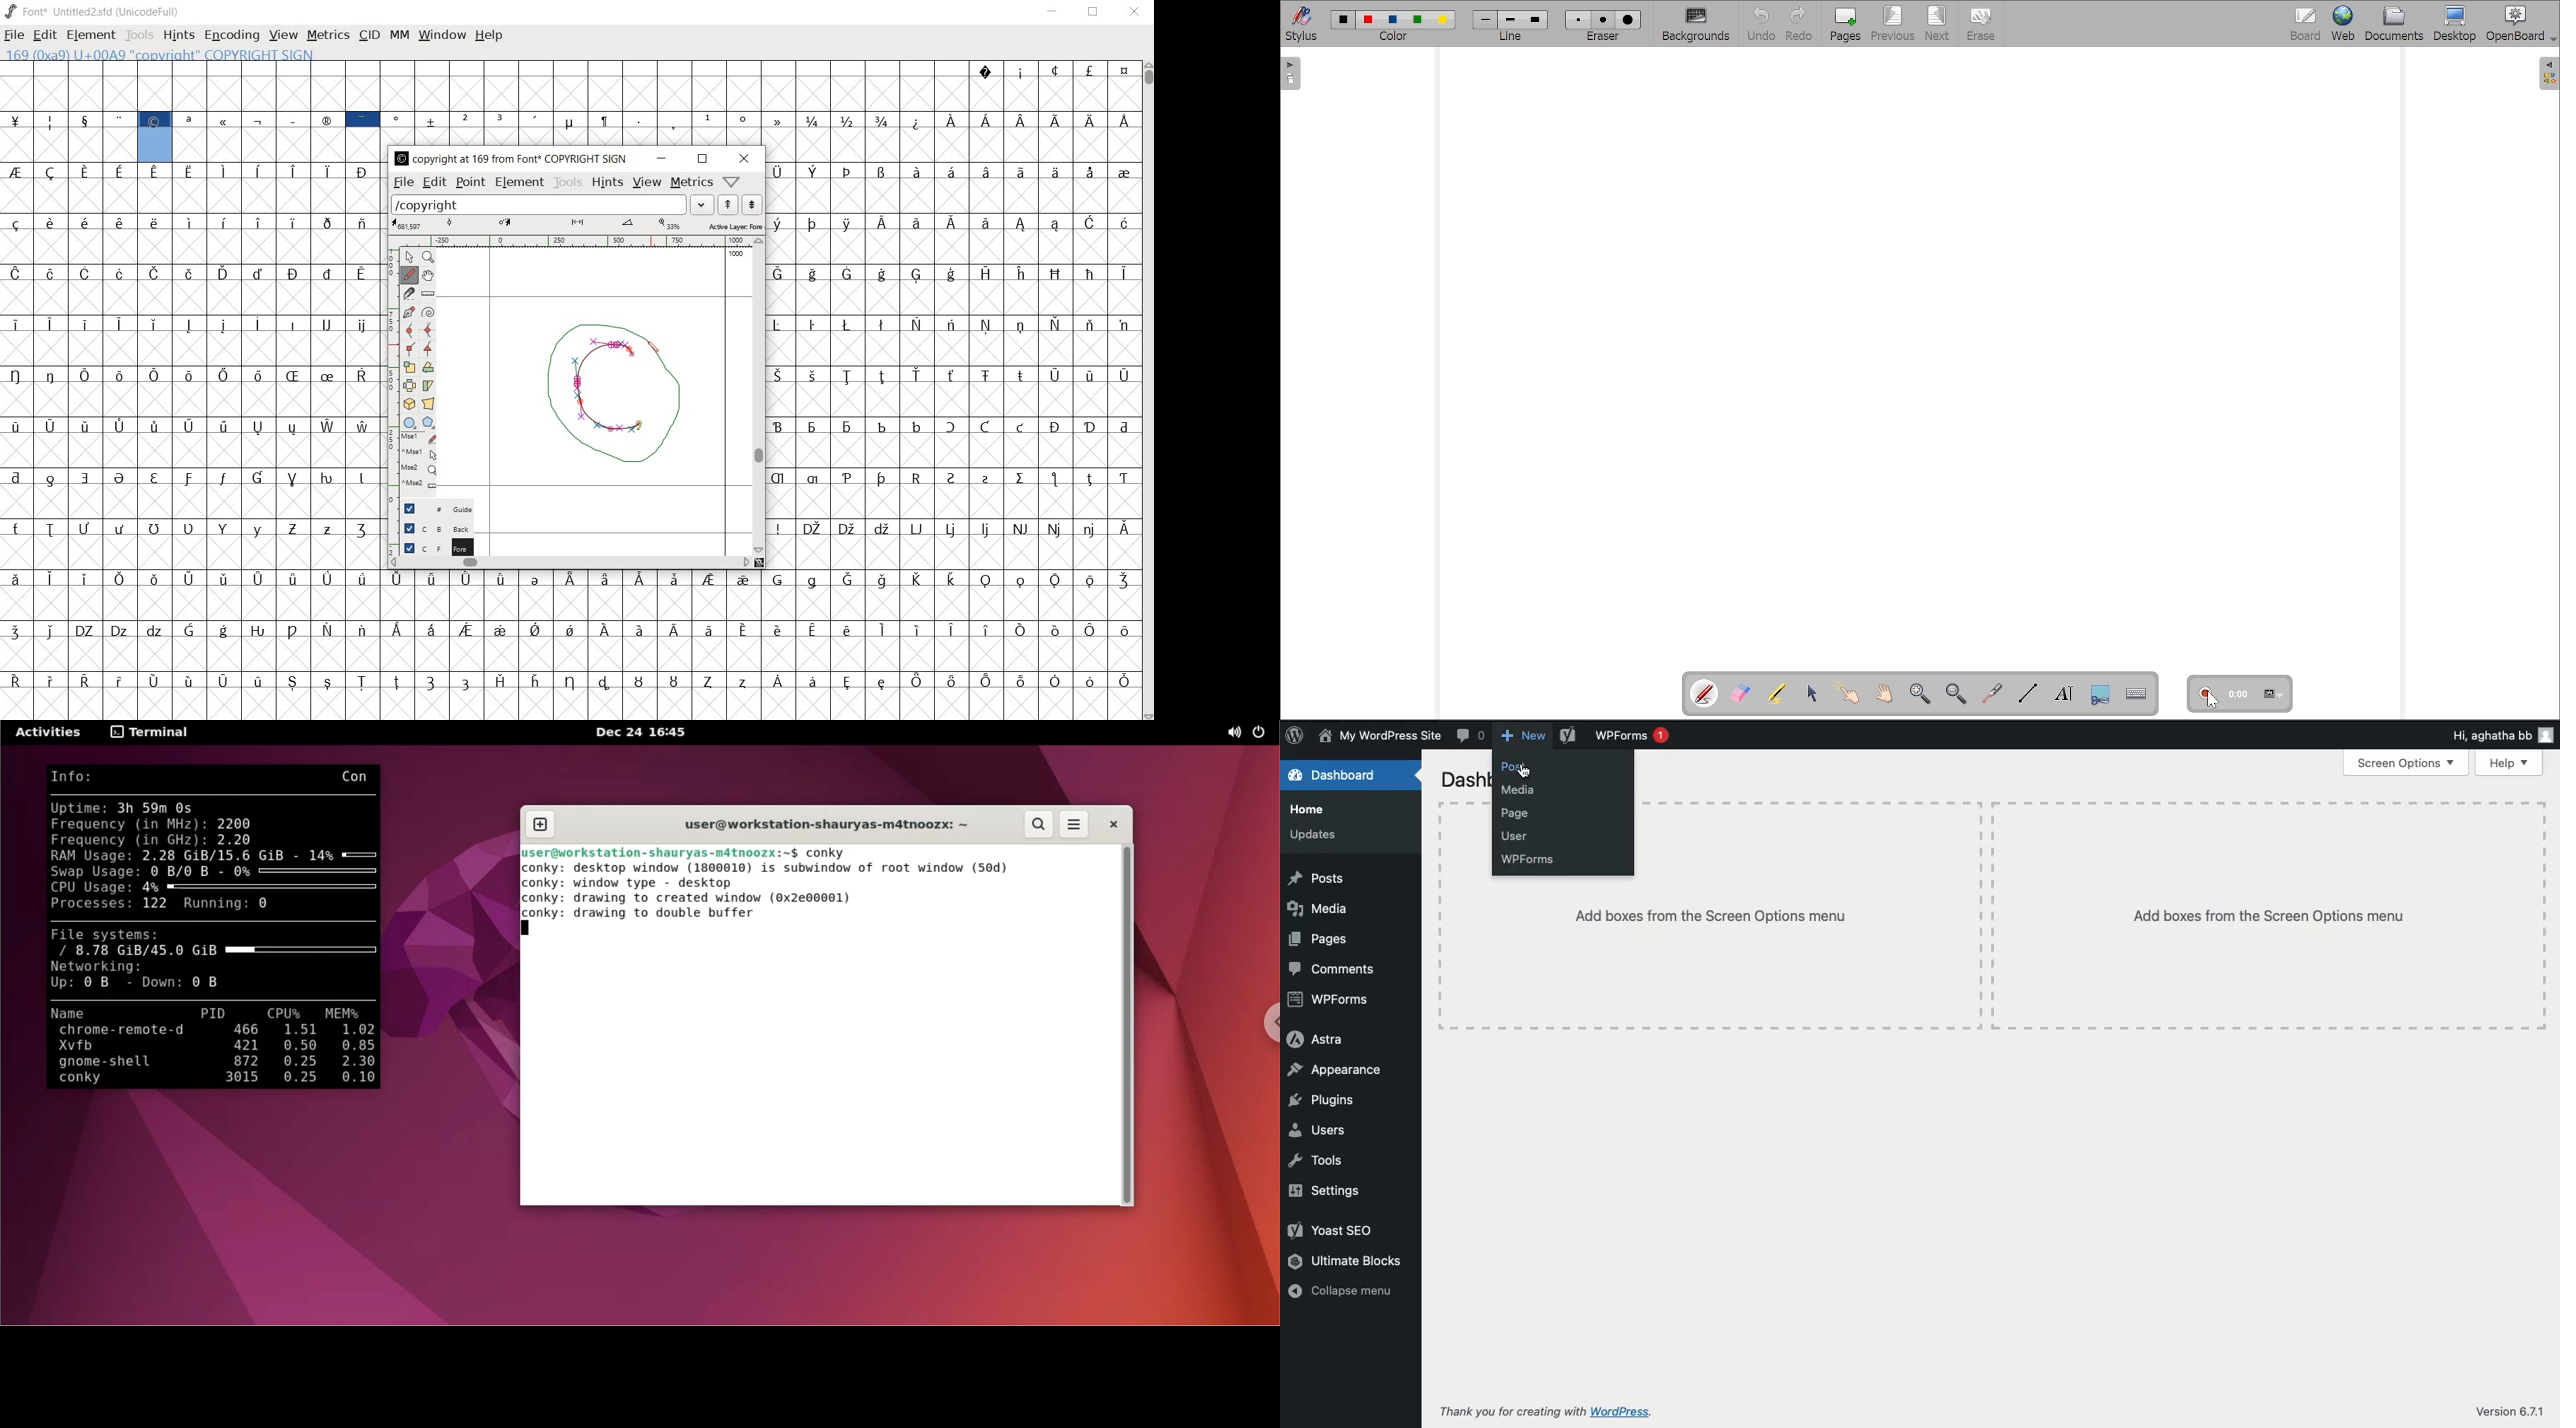 The image size is (2576, 1428). I want to click on scrollbar, so click(759, 397).